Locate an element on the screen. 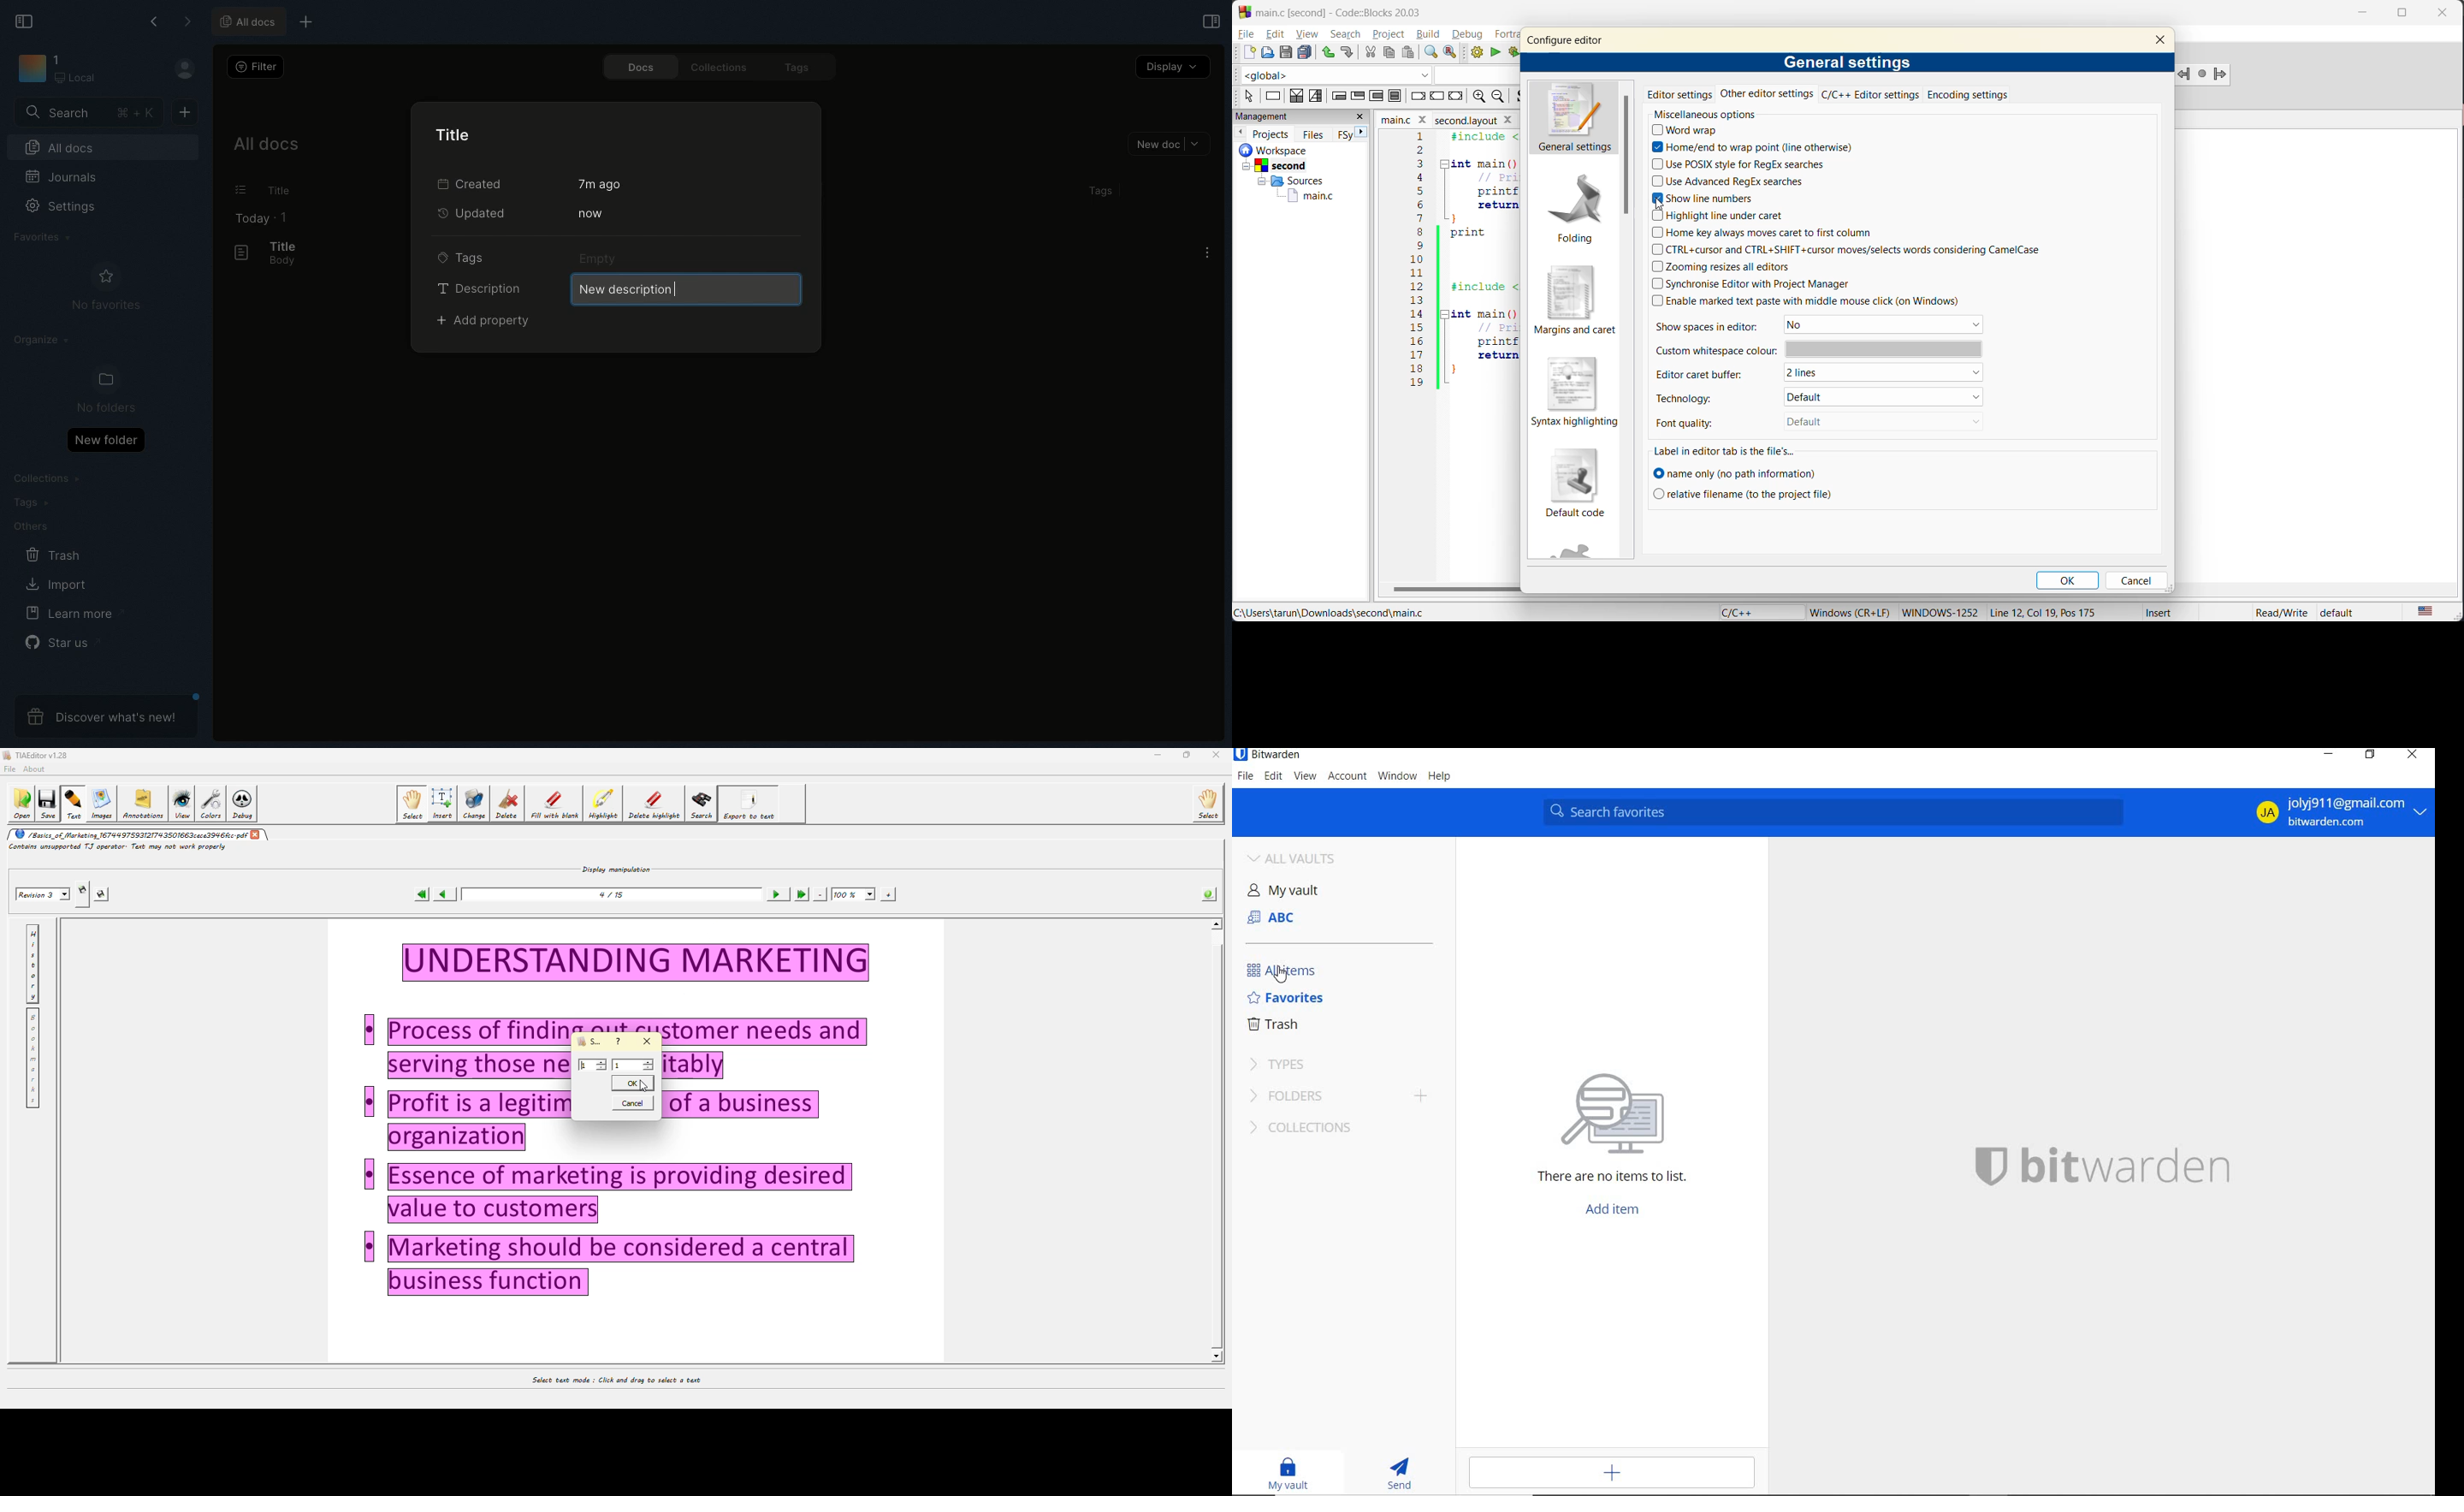 The image size is (2464, 1512). label in editor tab is located at coordinates (1724, 451).